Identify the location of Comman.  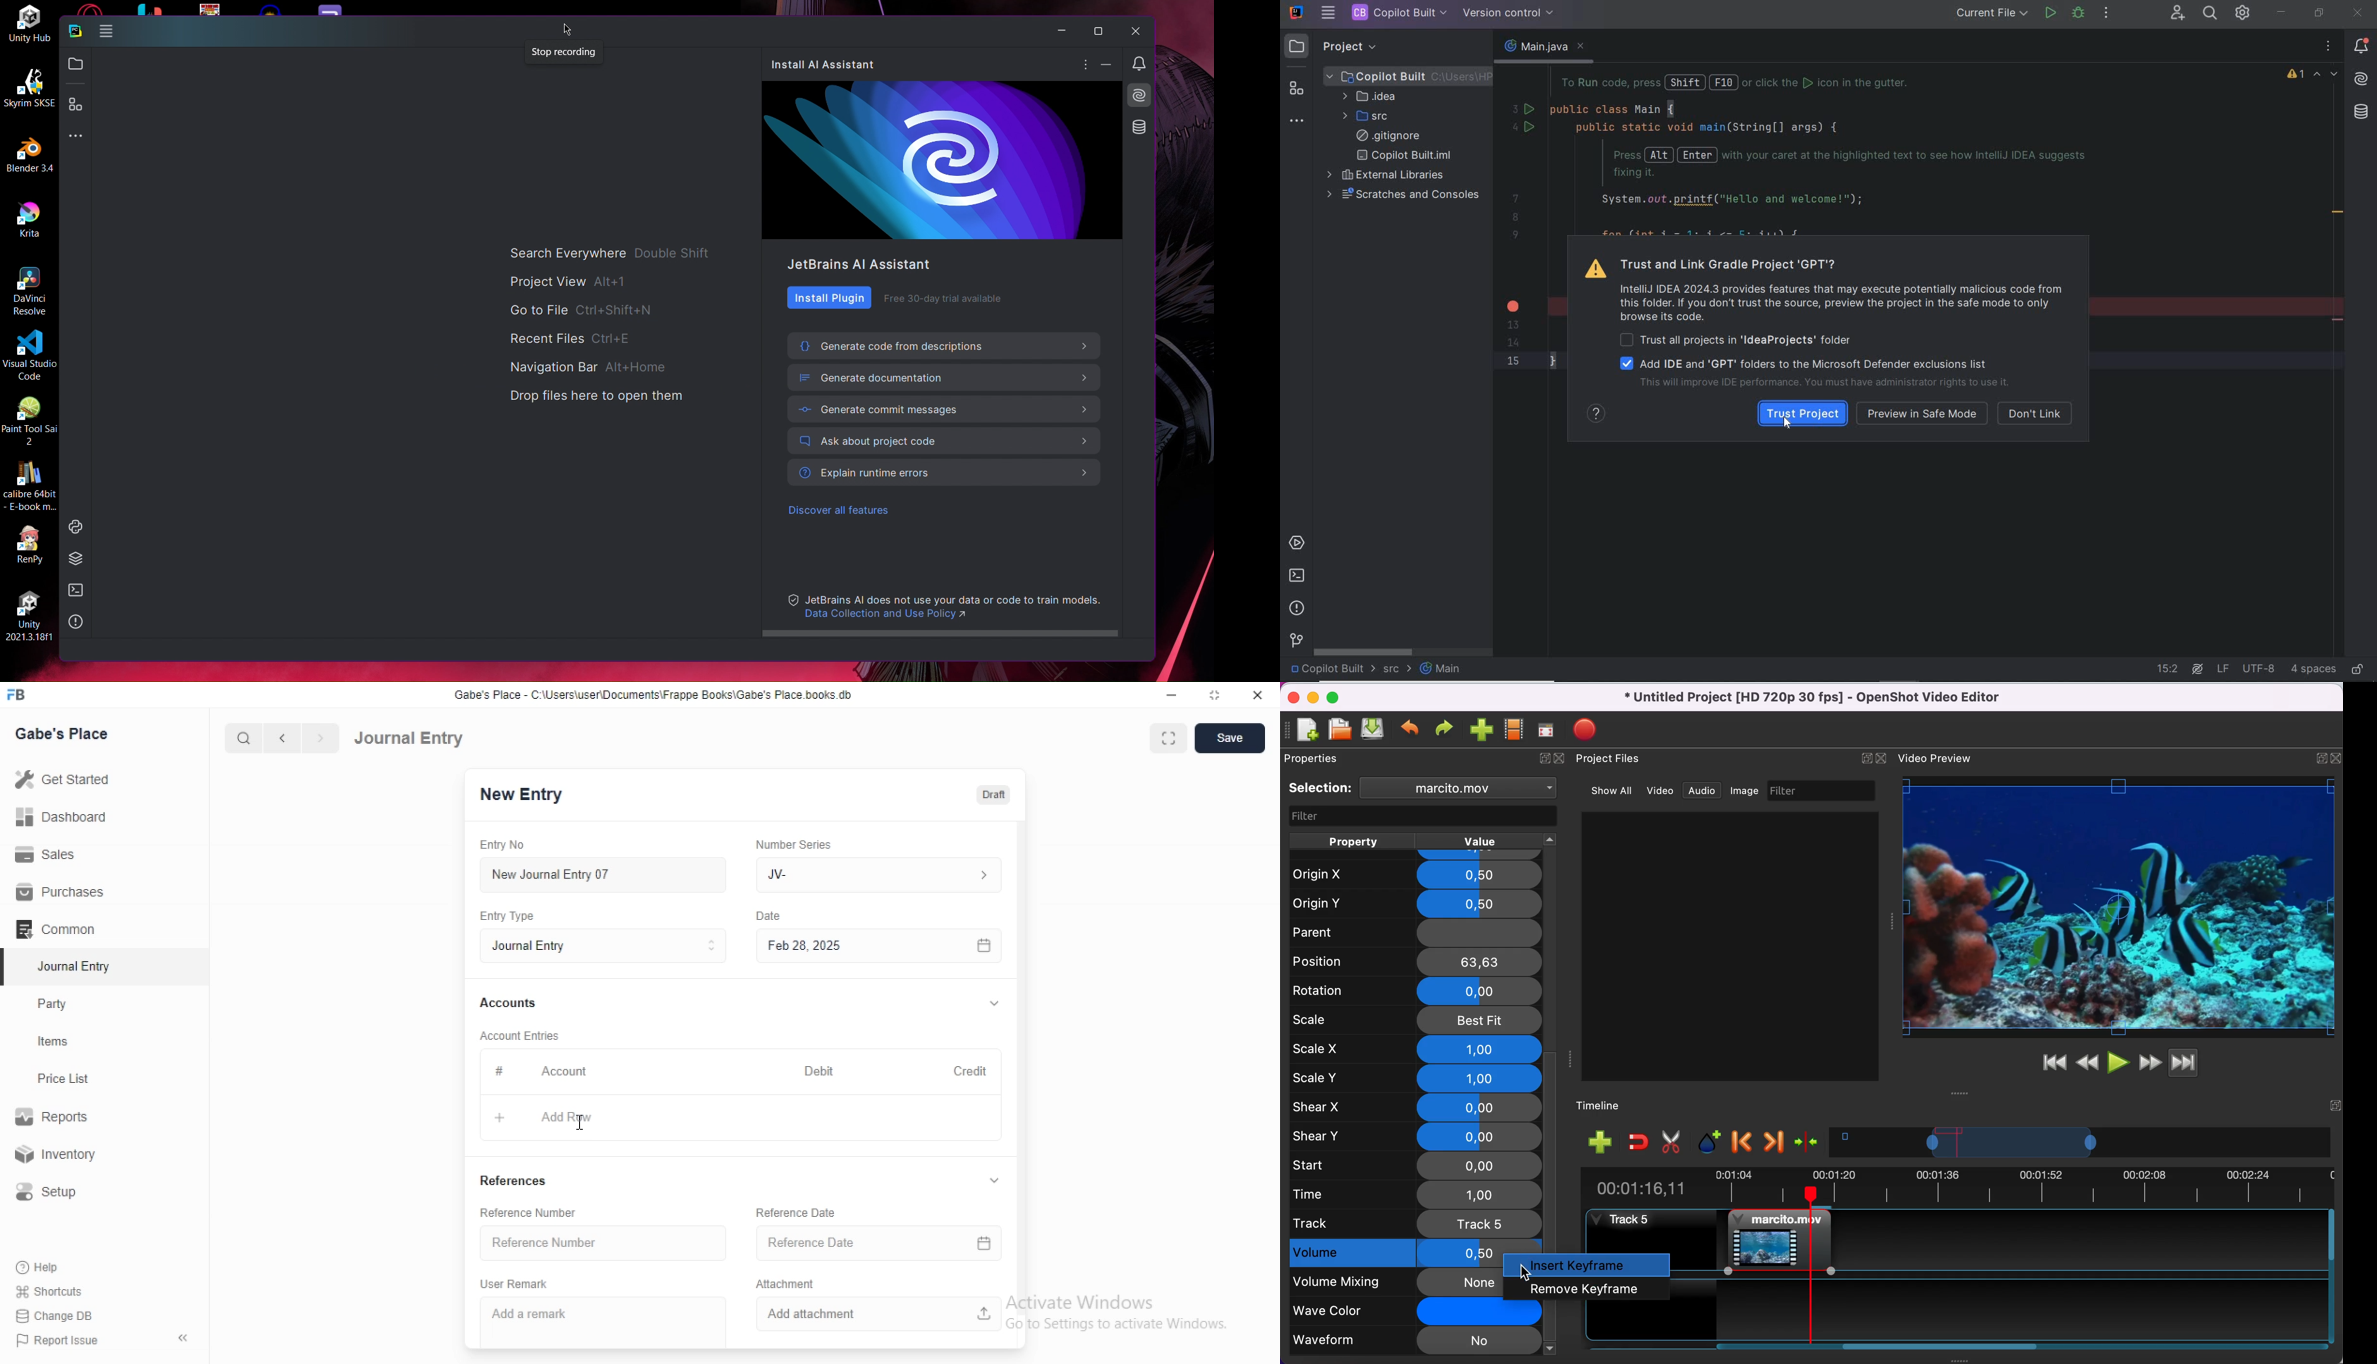
(49, 929).